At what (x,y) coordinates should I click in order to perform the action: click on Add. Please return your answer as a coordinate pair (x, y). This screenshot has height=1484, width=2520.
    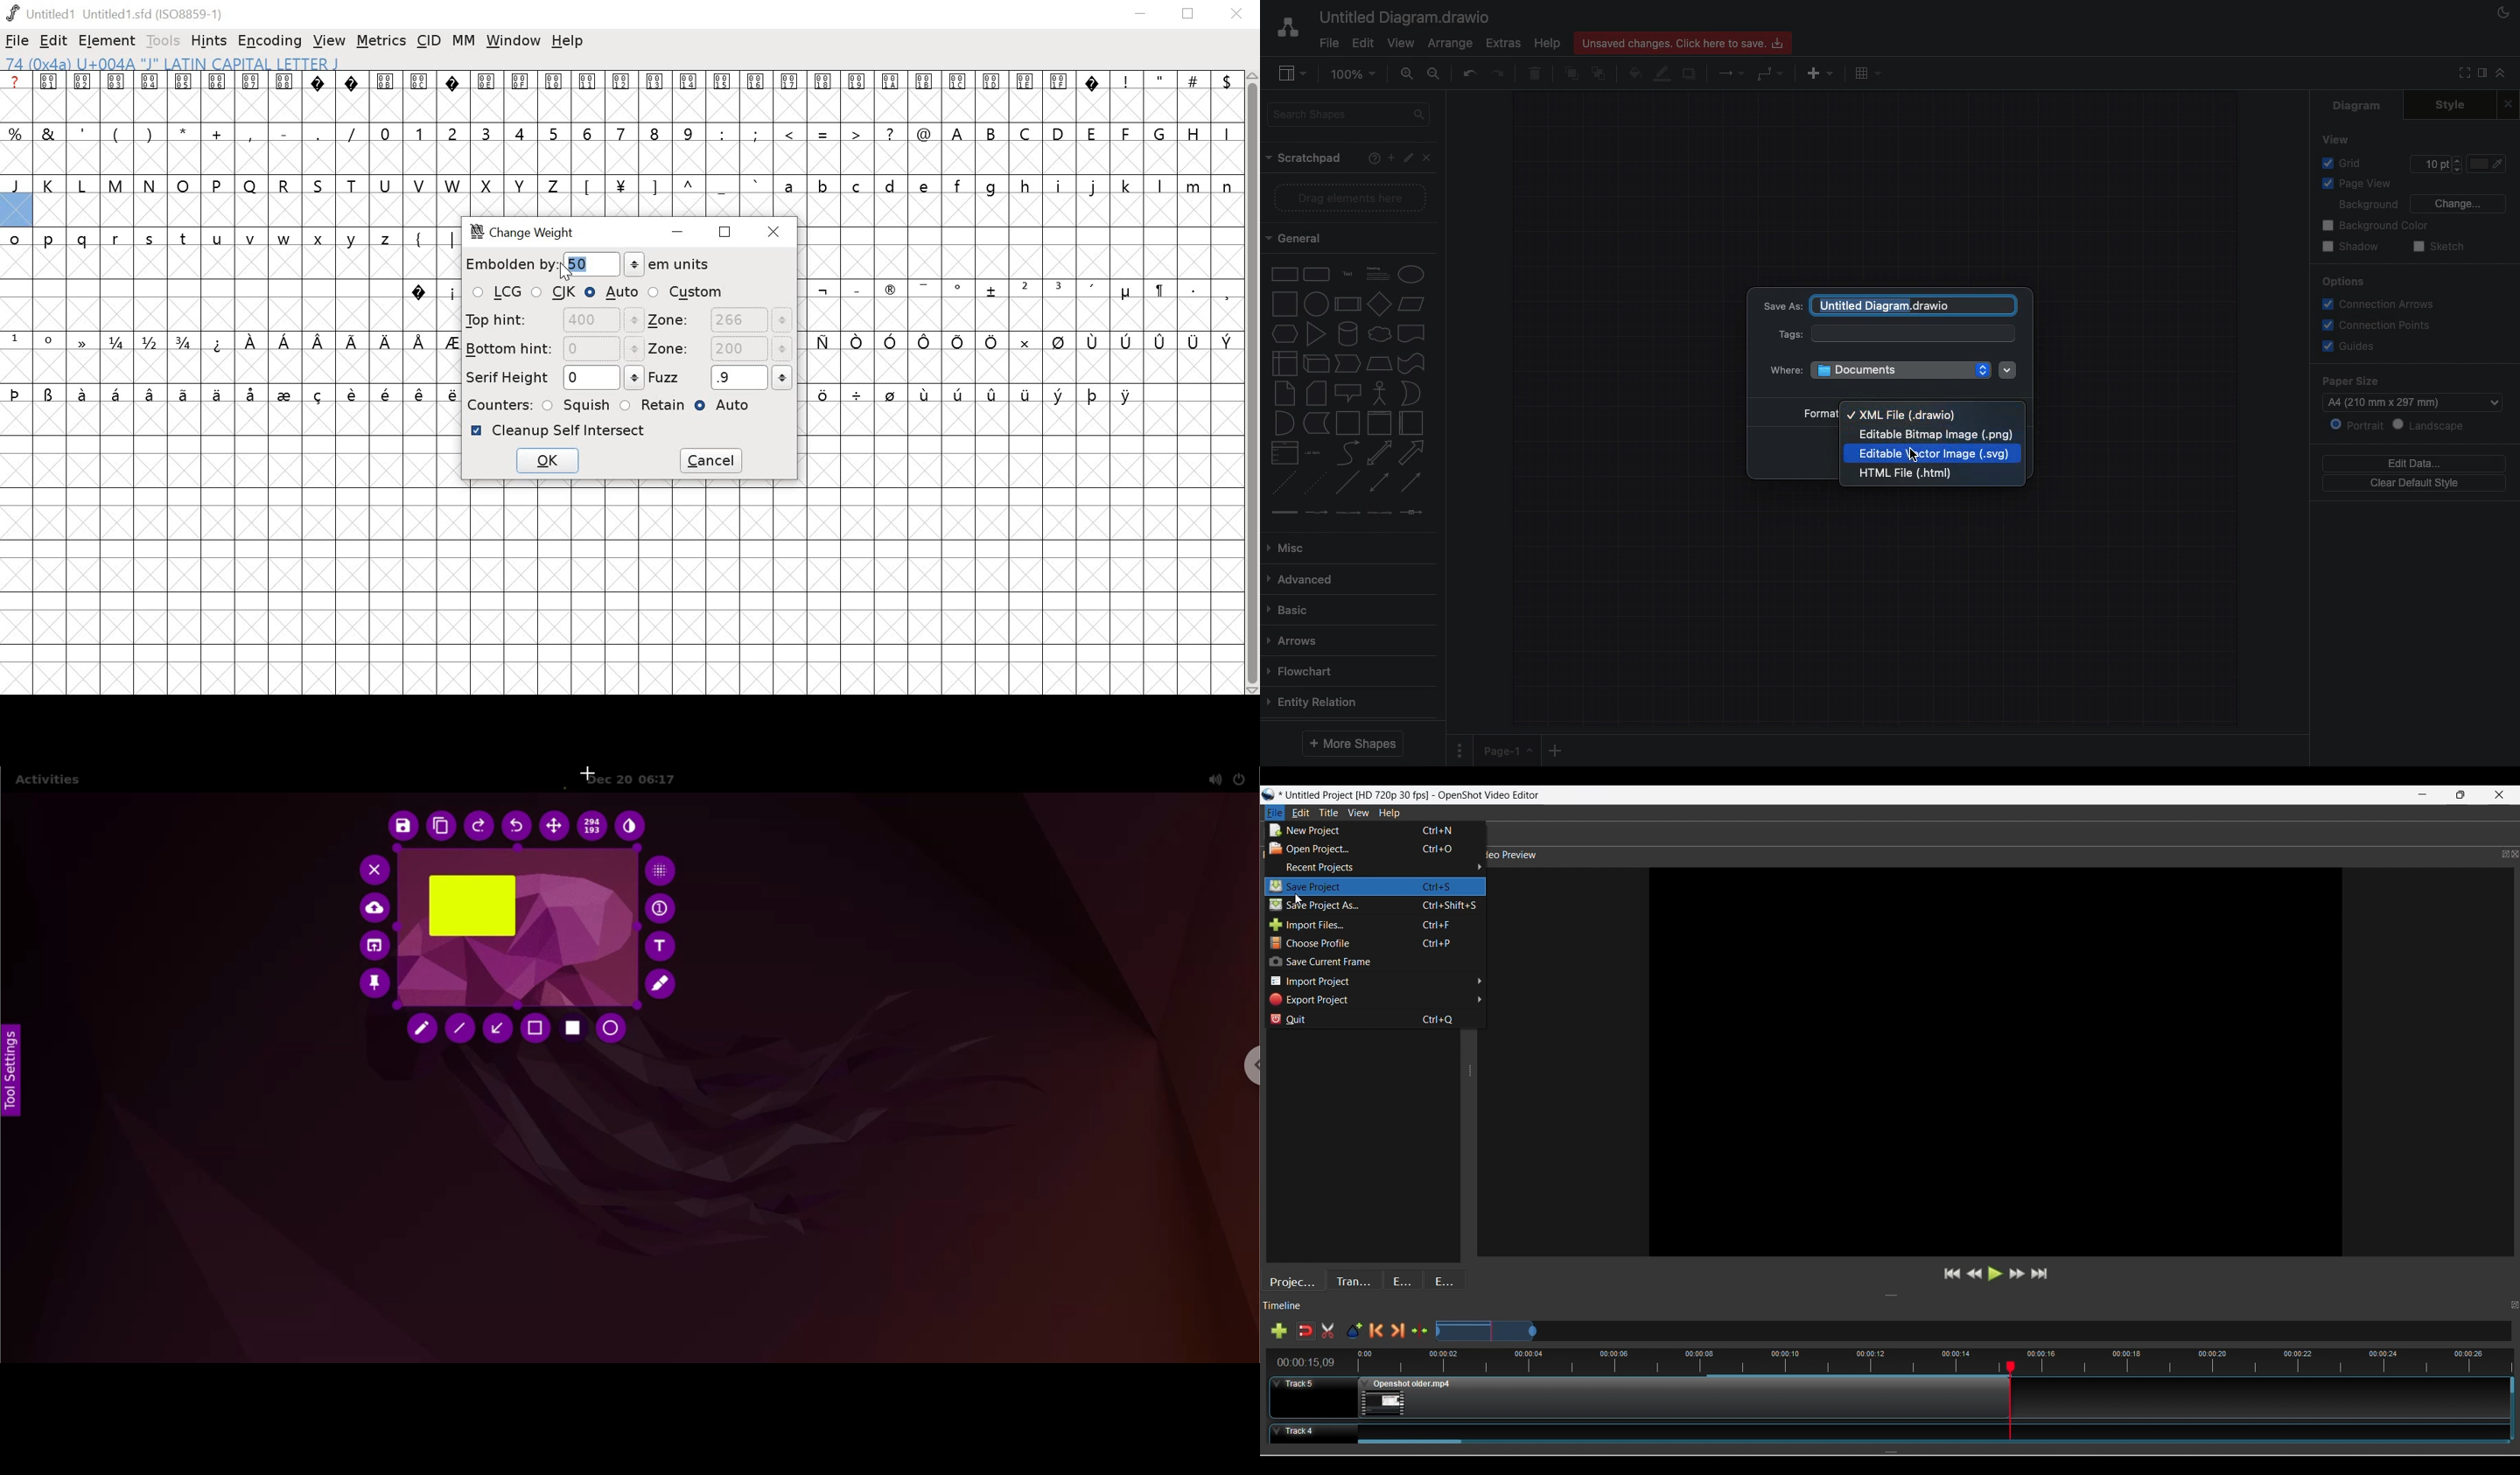
    Looking at the image, I should click on (1388, 158).